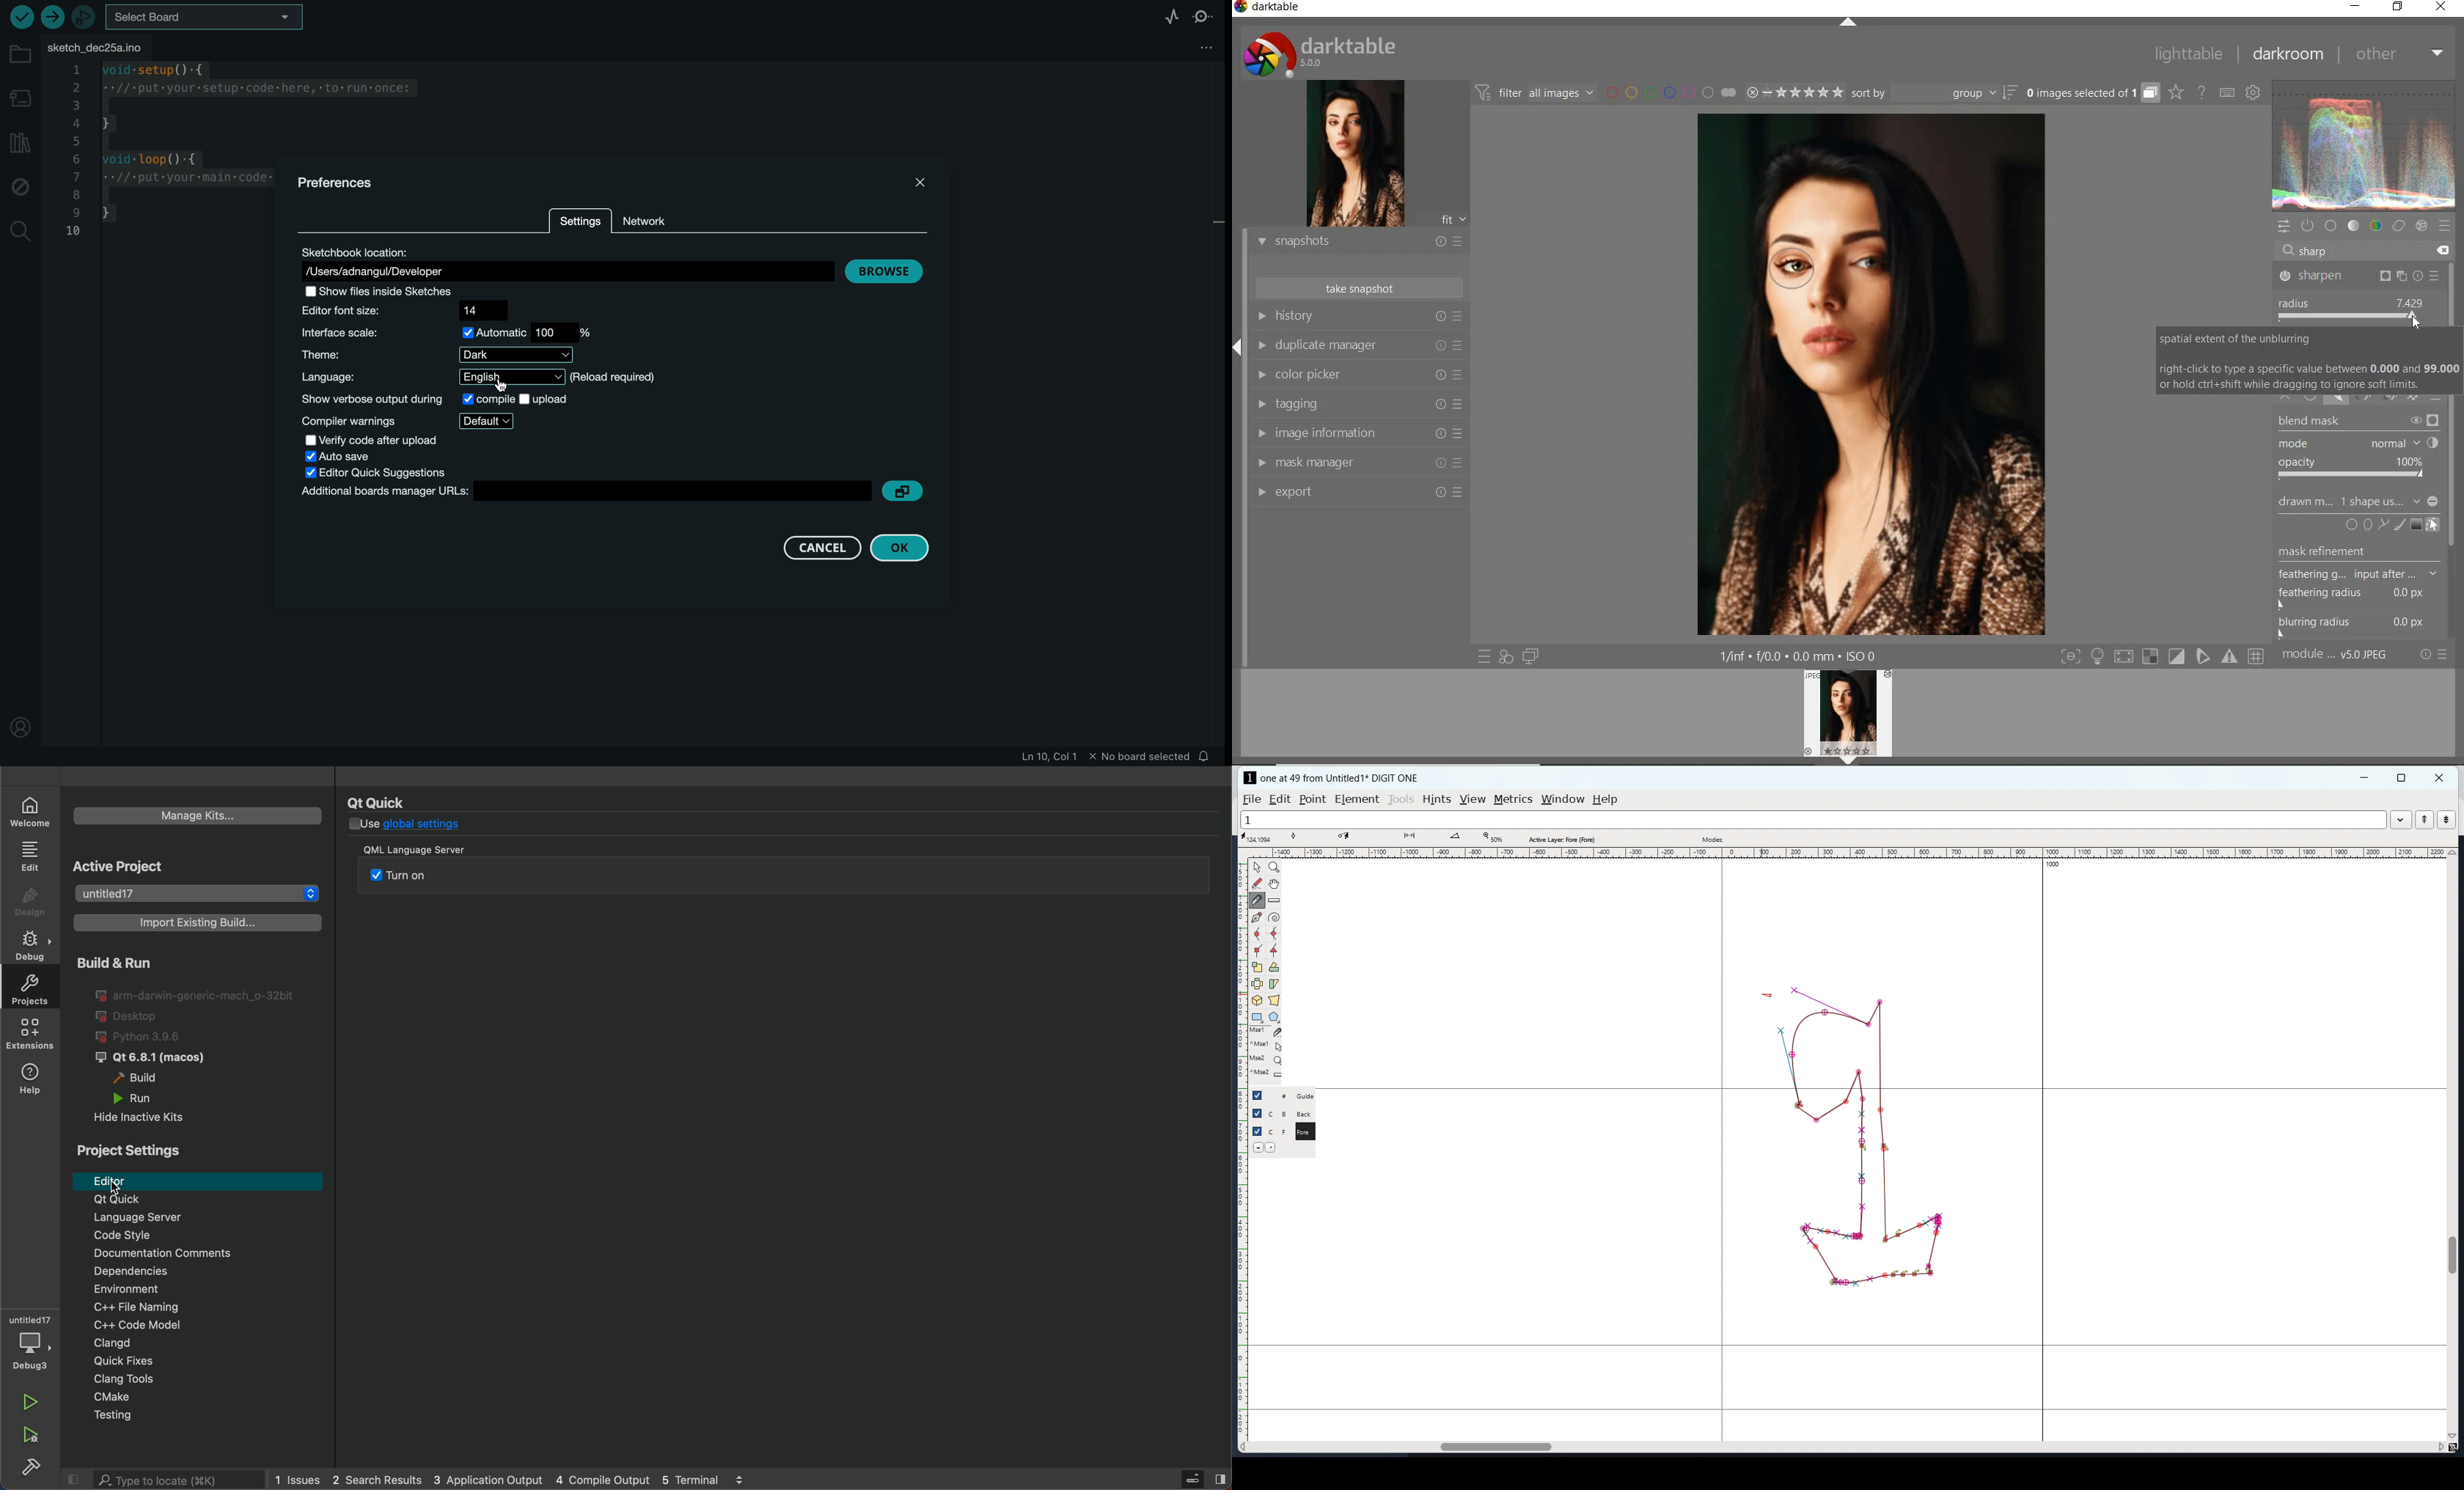 Image resolution: width=2464 pixels, height=1512 pixels. What do you see at coordinates (2309, 225) in the screenshot?
I see `show only active modules` at bounding box center [2309, 225].